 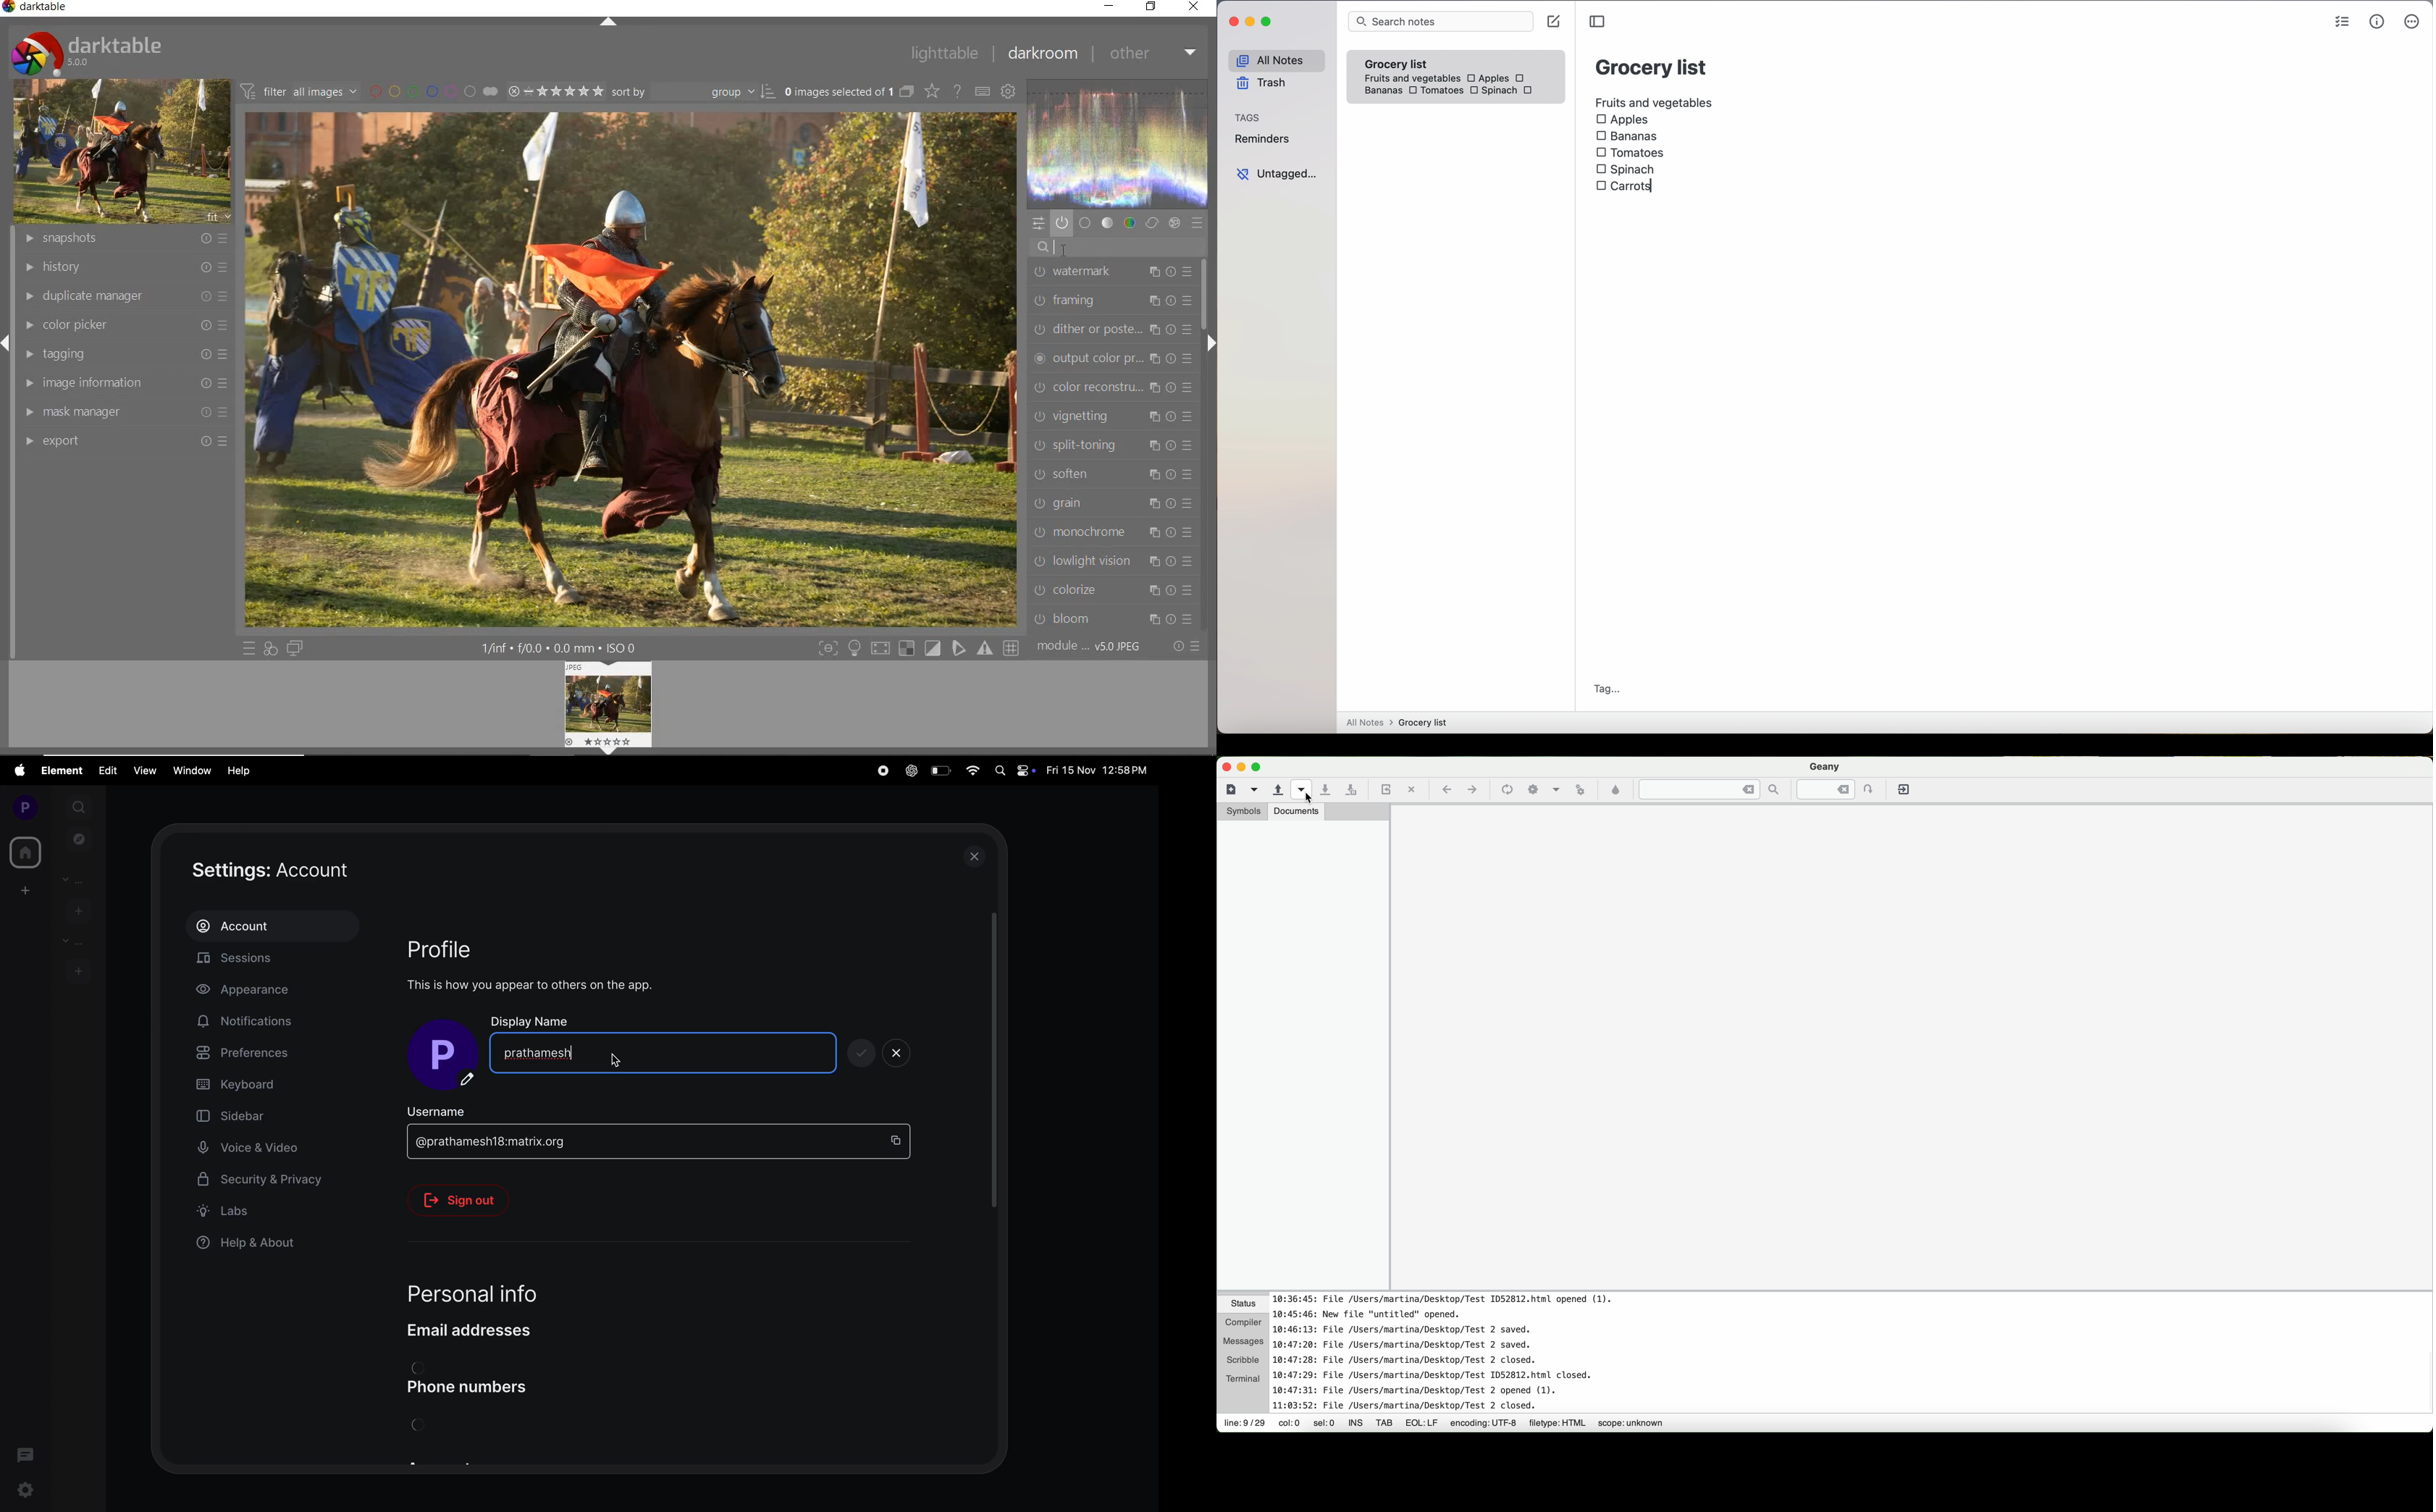 What do you see at coordinates (915, 648) in the screenshot?
I see `toggle modes` at bounding box center [915, 648].